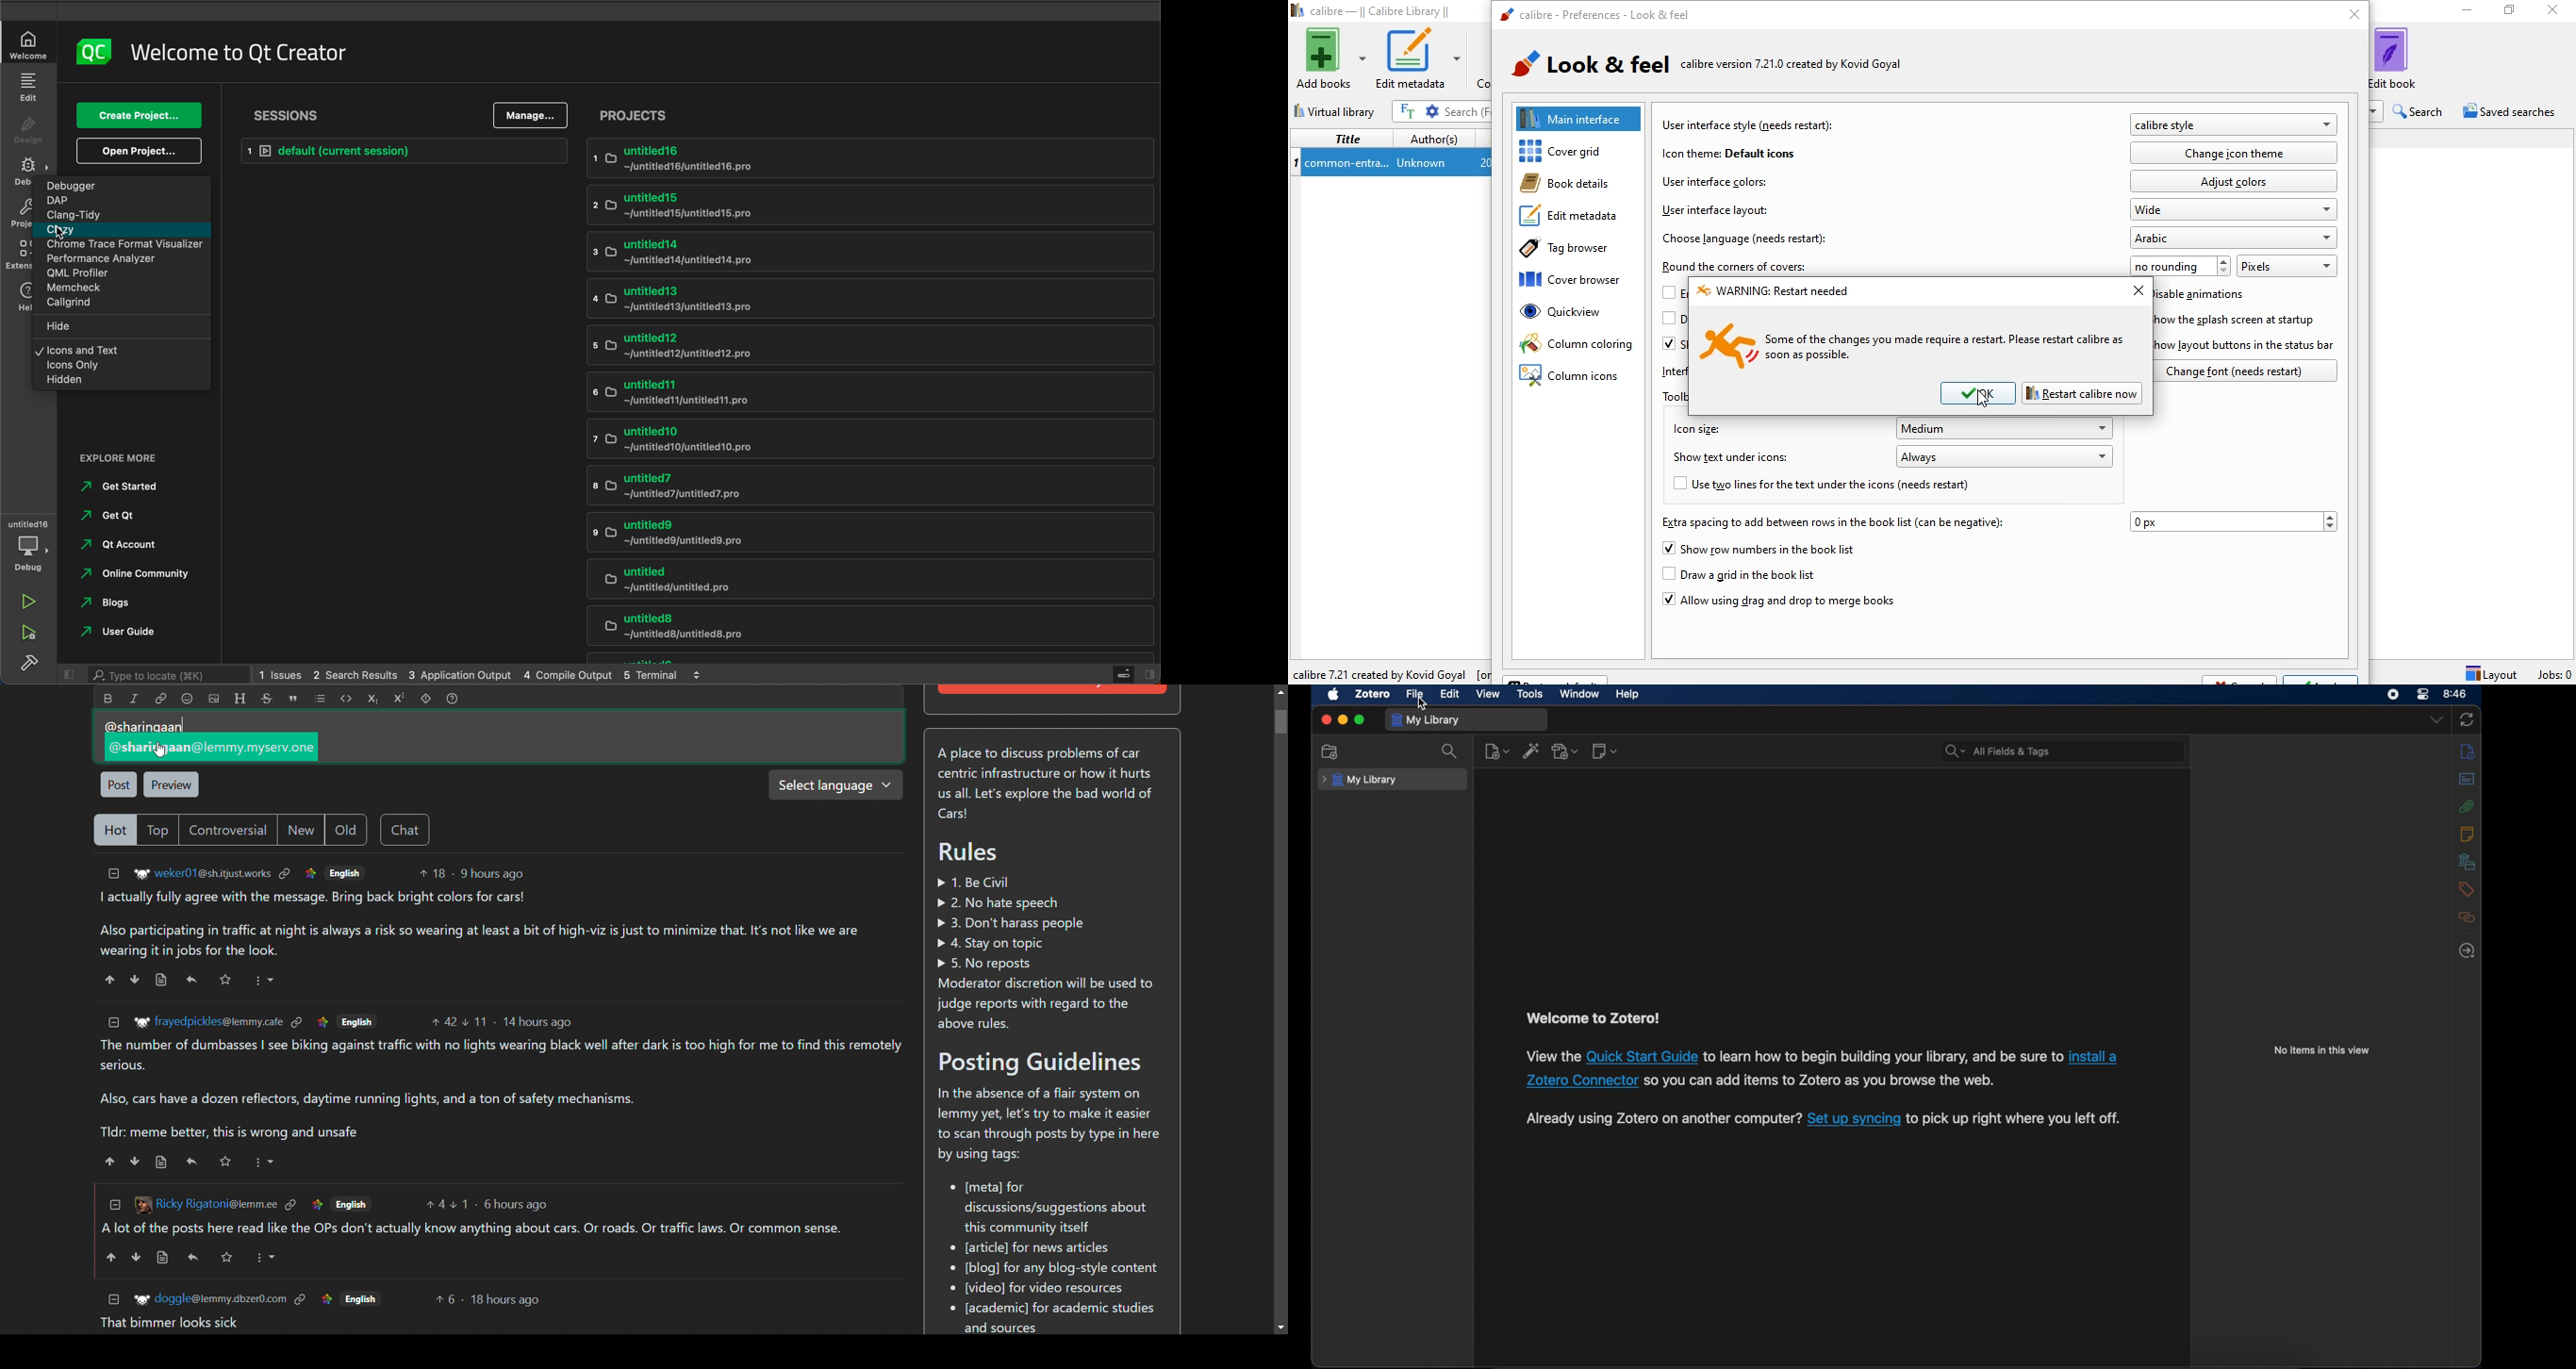 Image resolution: width=2576 pixels, height=1372 pixels. Describe the element at coordinates (2468, 861) in the screenshot. I see `libraries` at that location.